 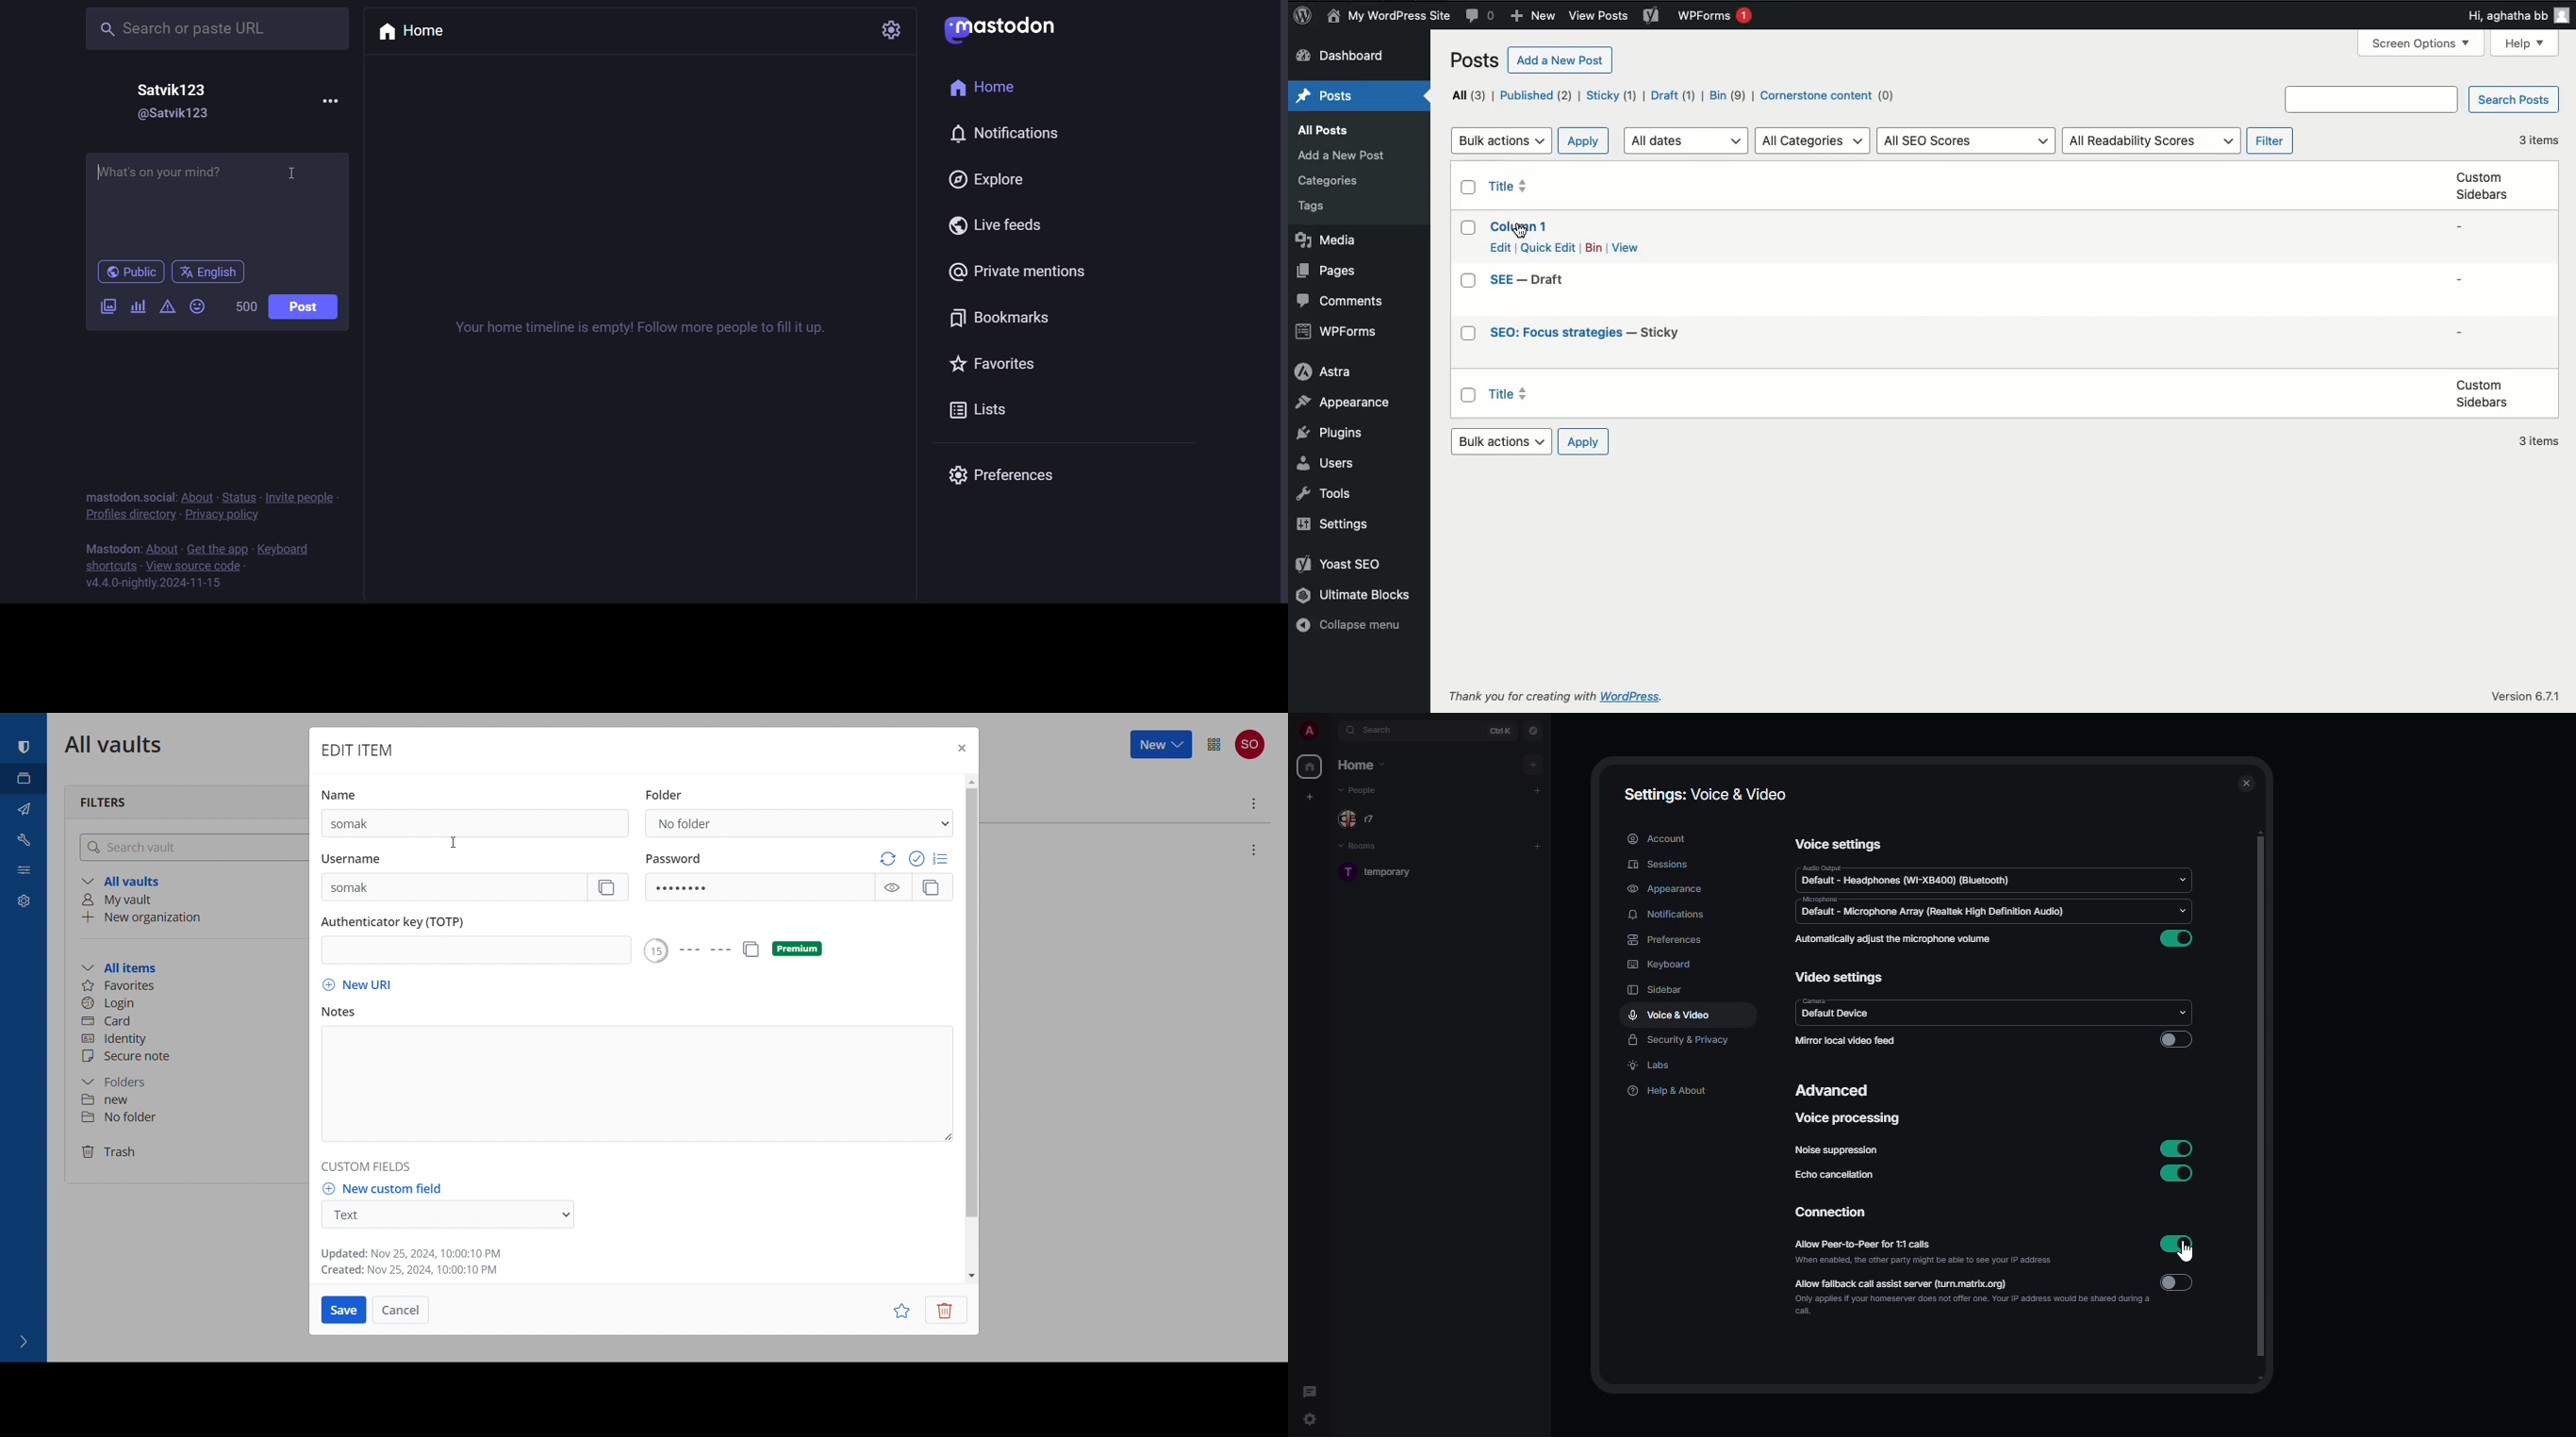 What do you see at coordinates (2524, 44) in the screenshot?
I see `Help` at bounding box center [2524, 44].